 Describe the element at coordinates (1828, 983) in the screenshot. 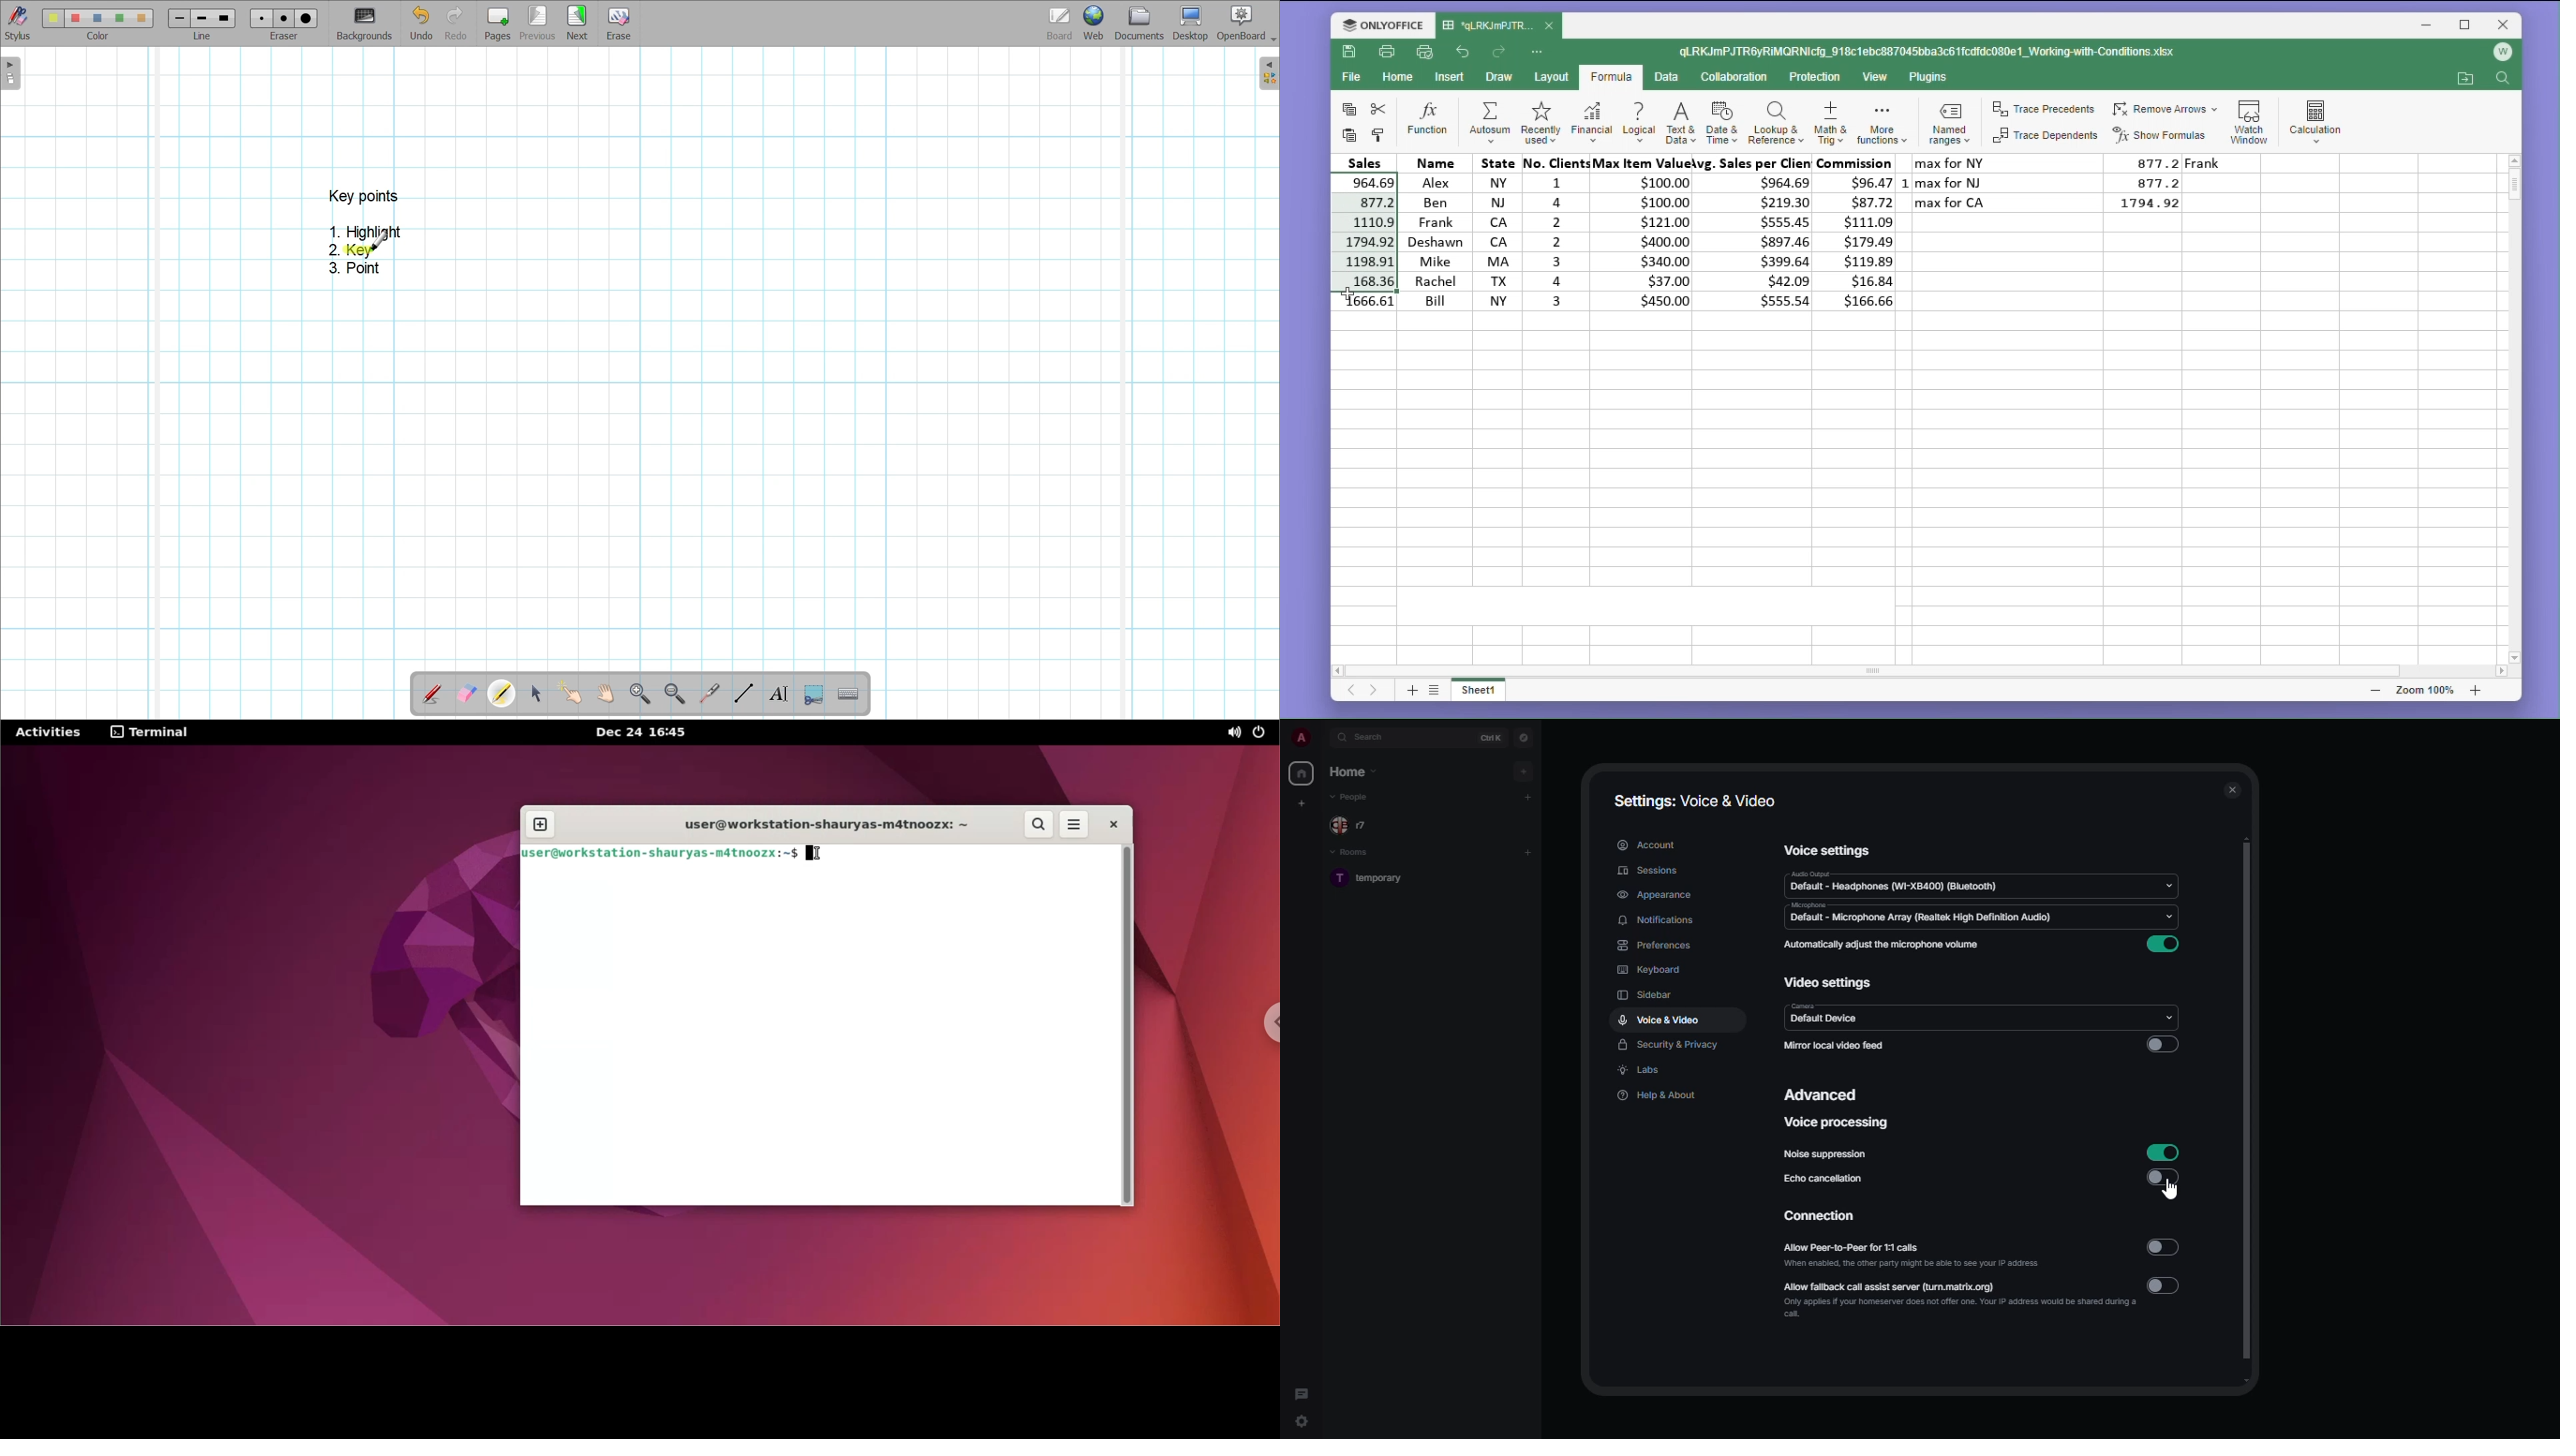

I see `video settings` at that location.